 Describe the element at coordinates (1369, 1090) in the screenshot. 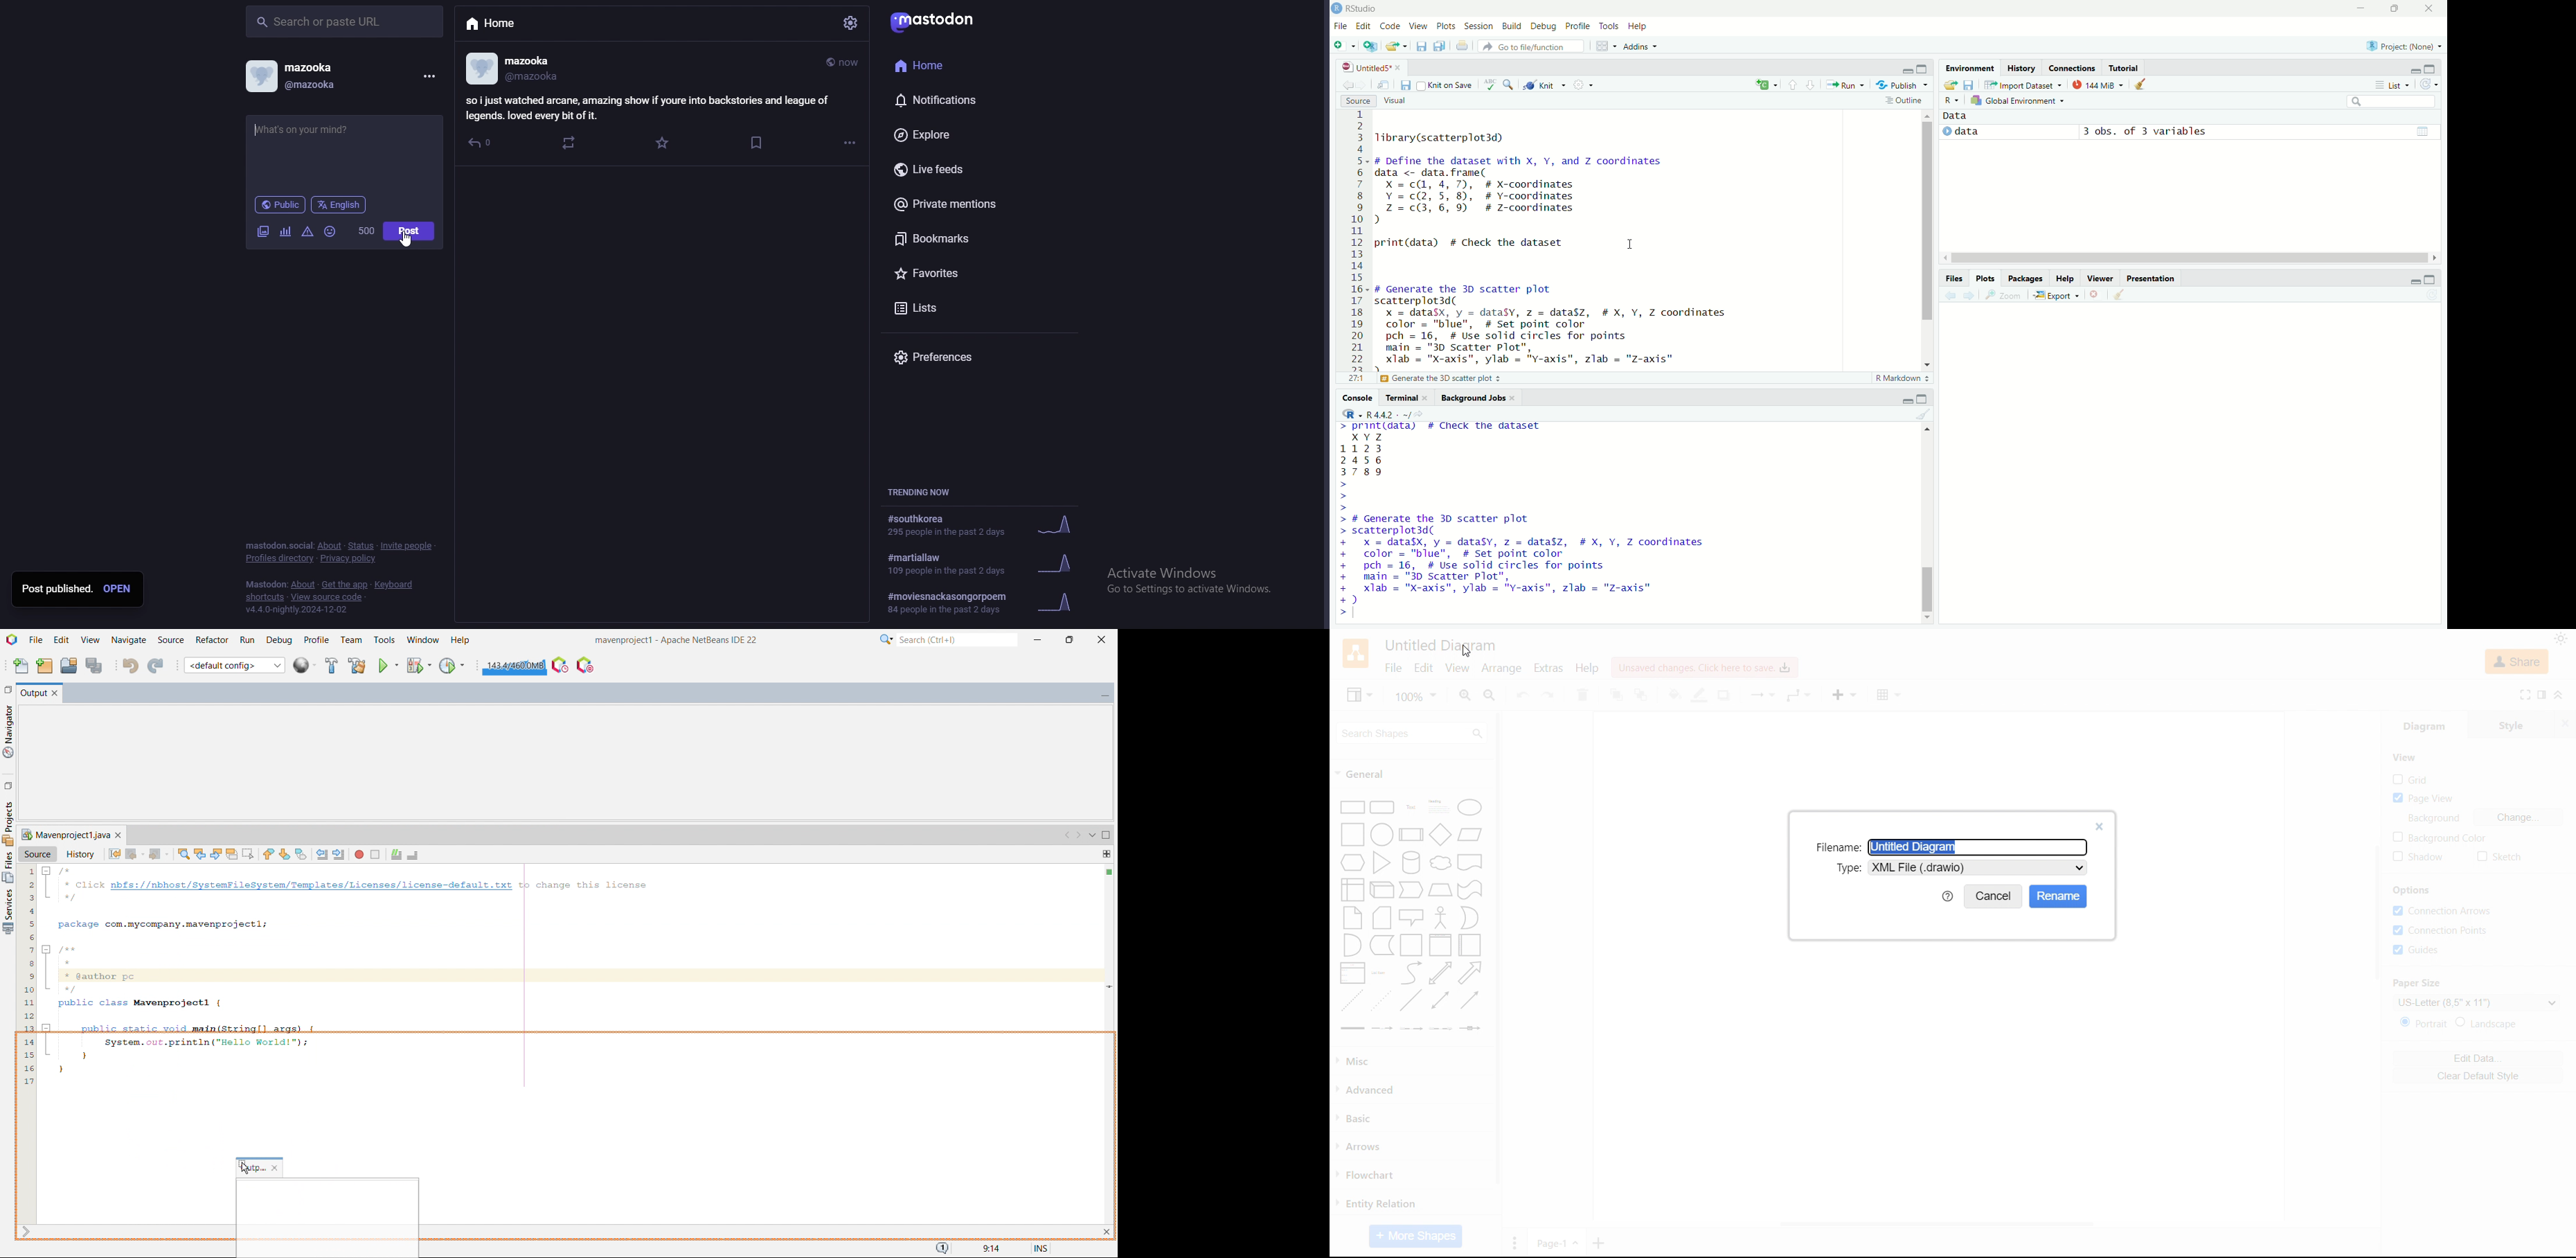

I see `Advanced ` at that location.